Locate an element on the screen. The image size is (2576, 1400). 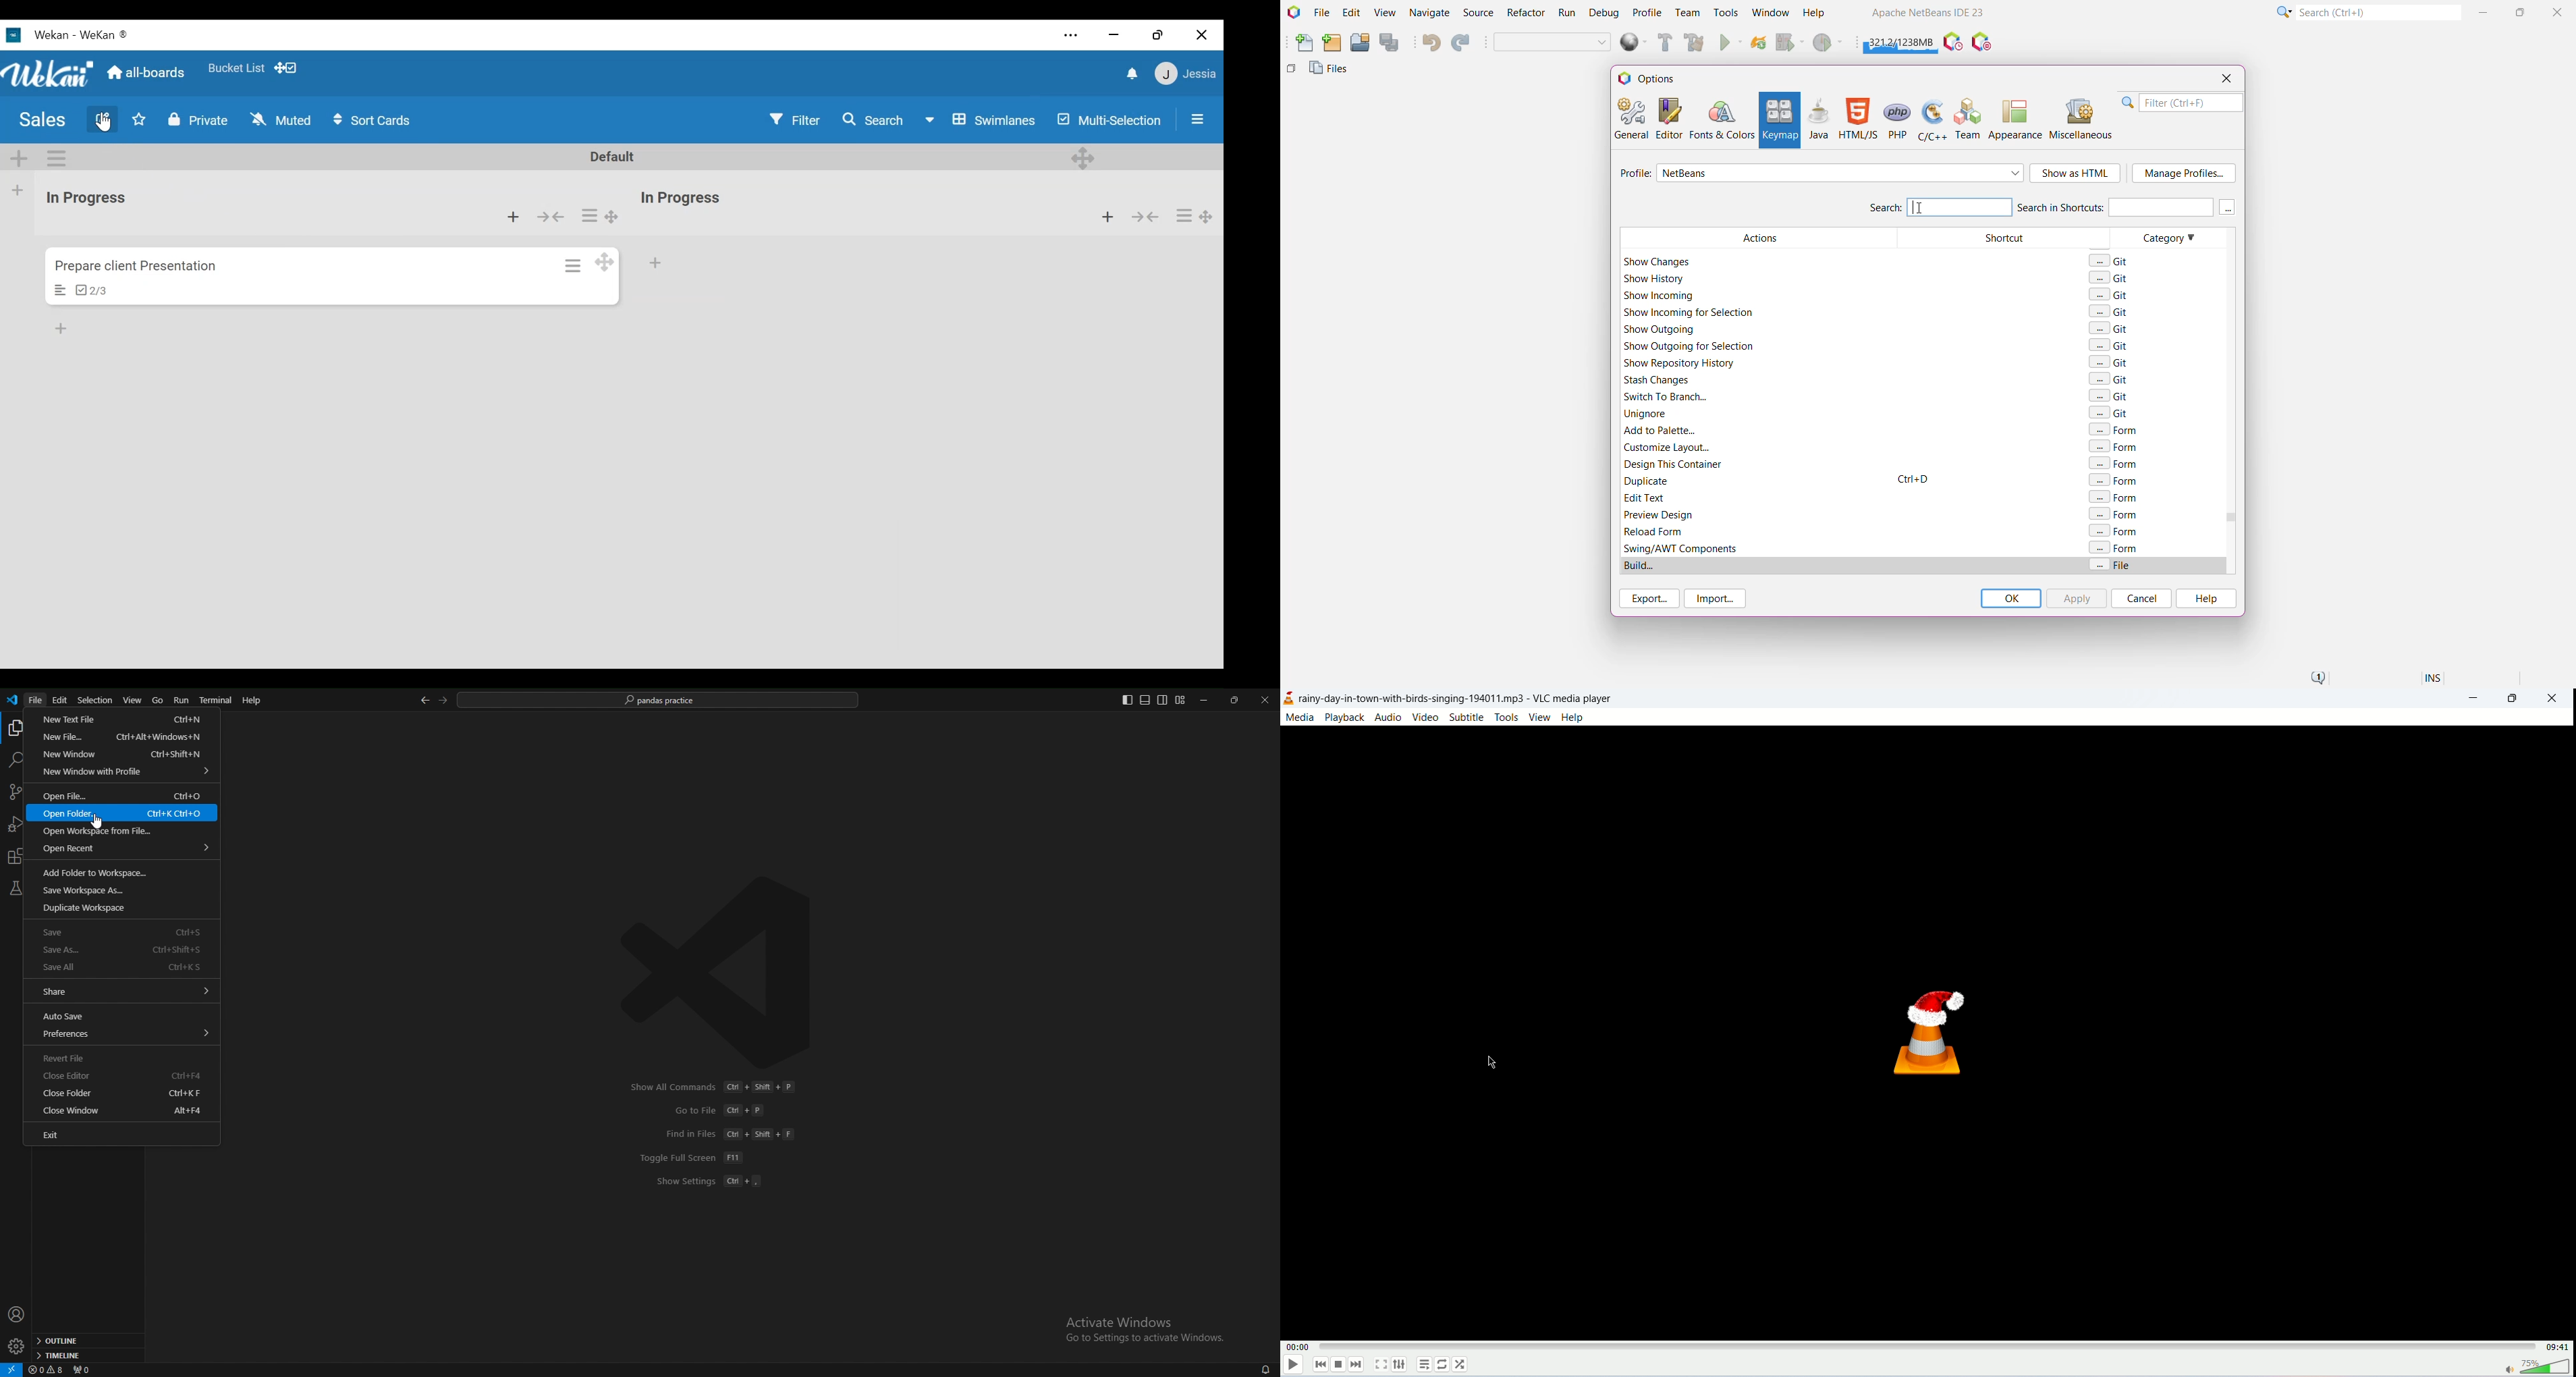
toggle secondary side bar is located at coordinates (1163, 700).